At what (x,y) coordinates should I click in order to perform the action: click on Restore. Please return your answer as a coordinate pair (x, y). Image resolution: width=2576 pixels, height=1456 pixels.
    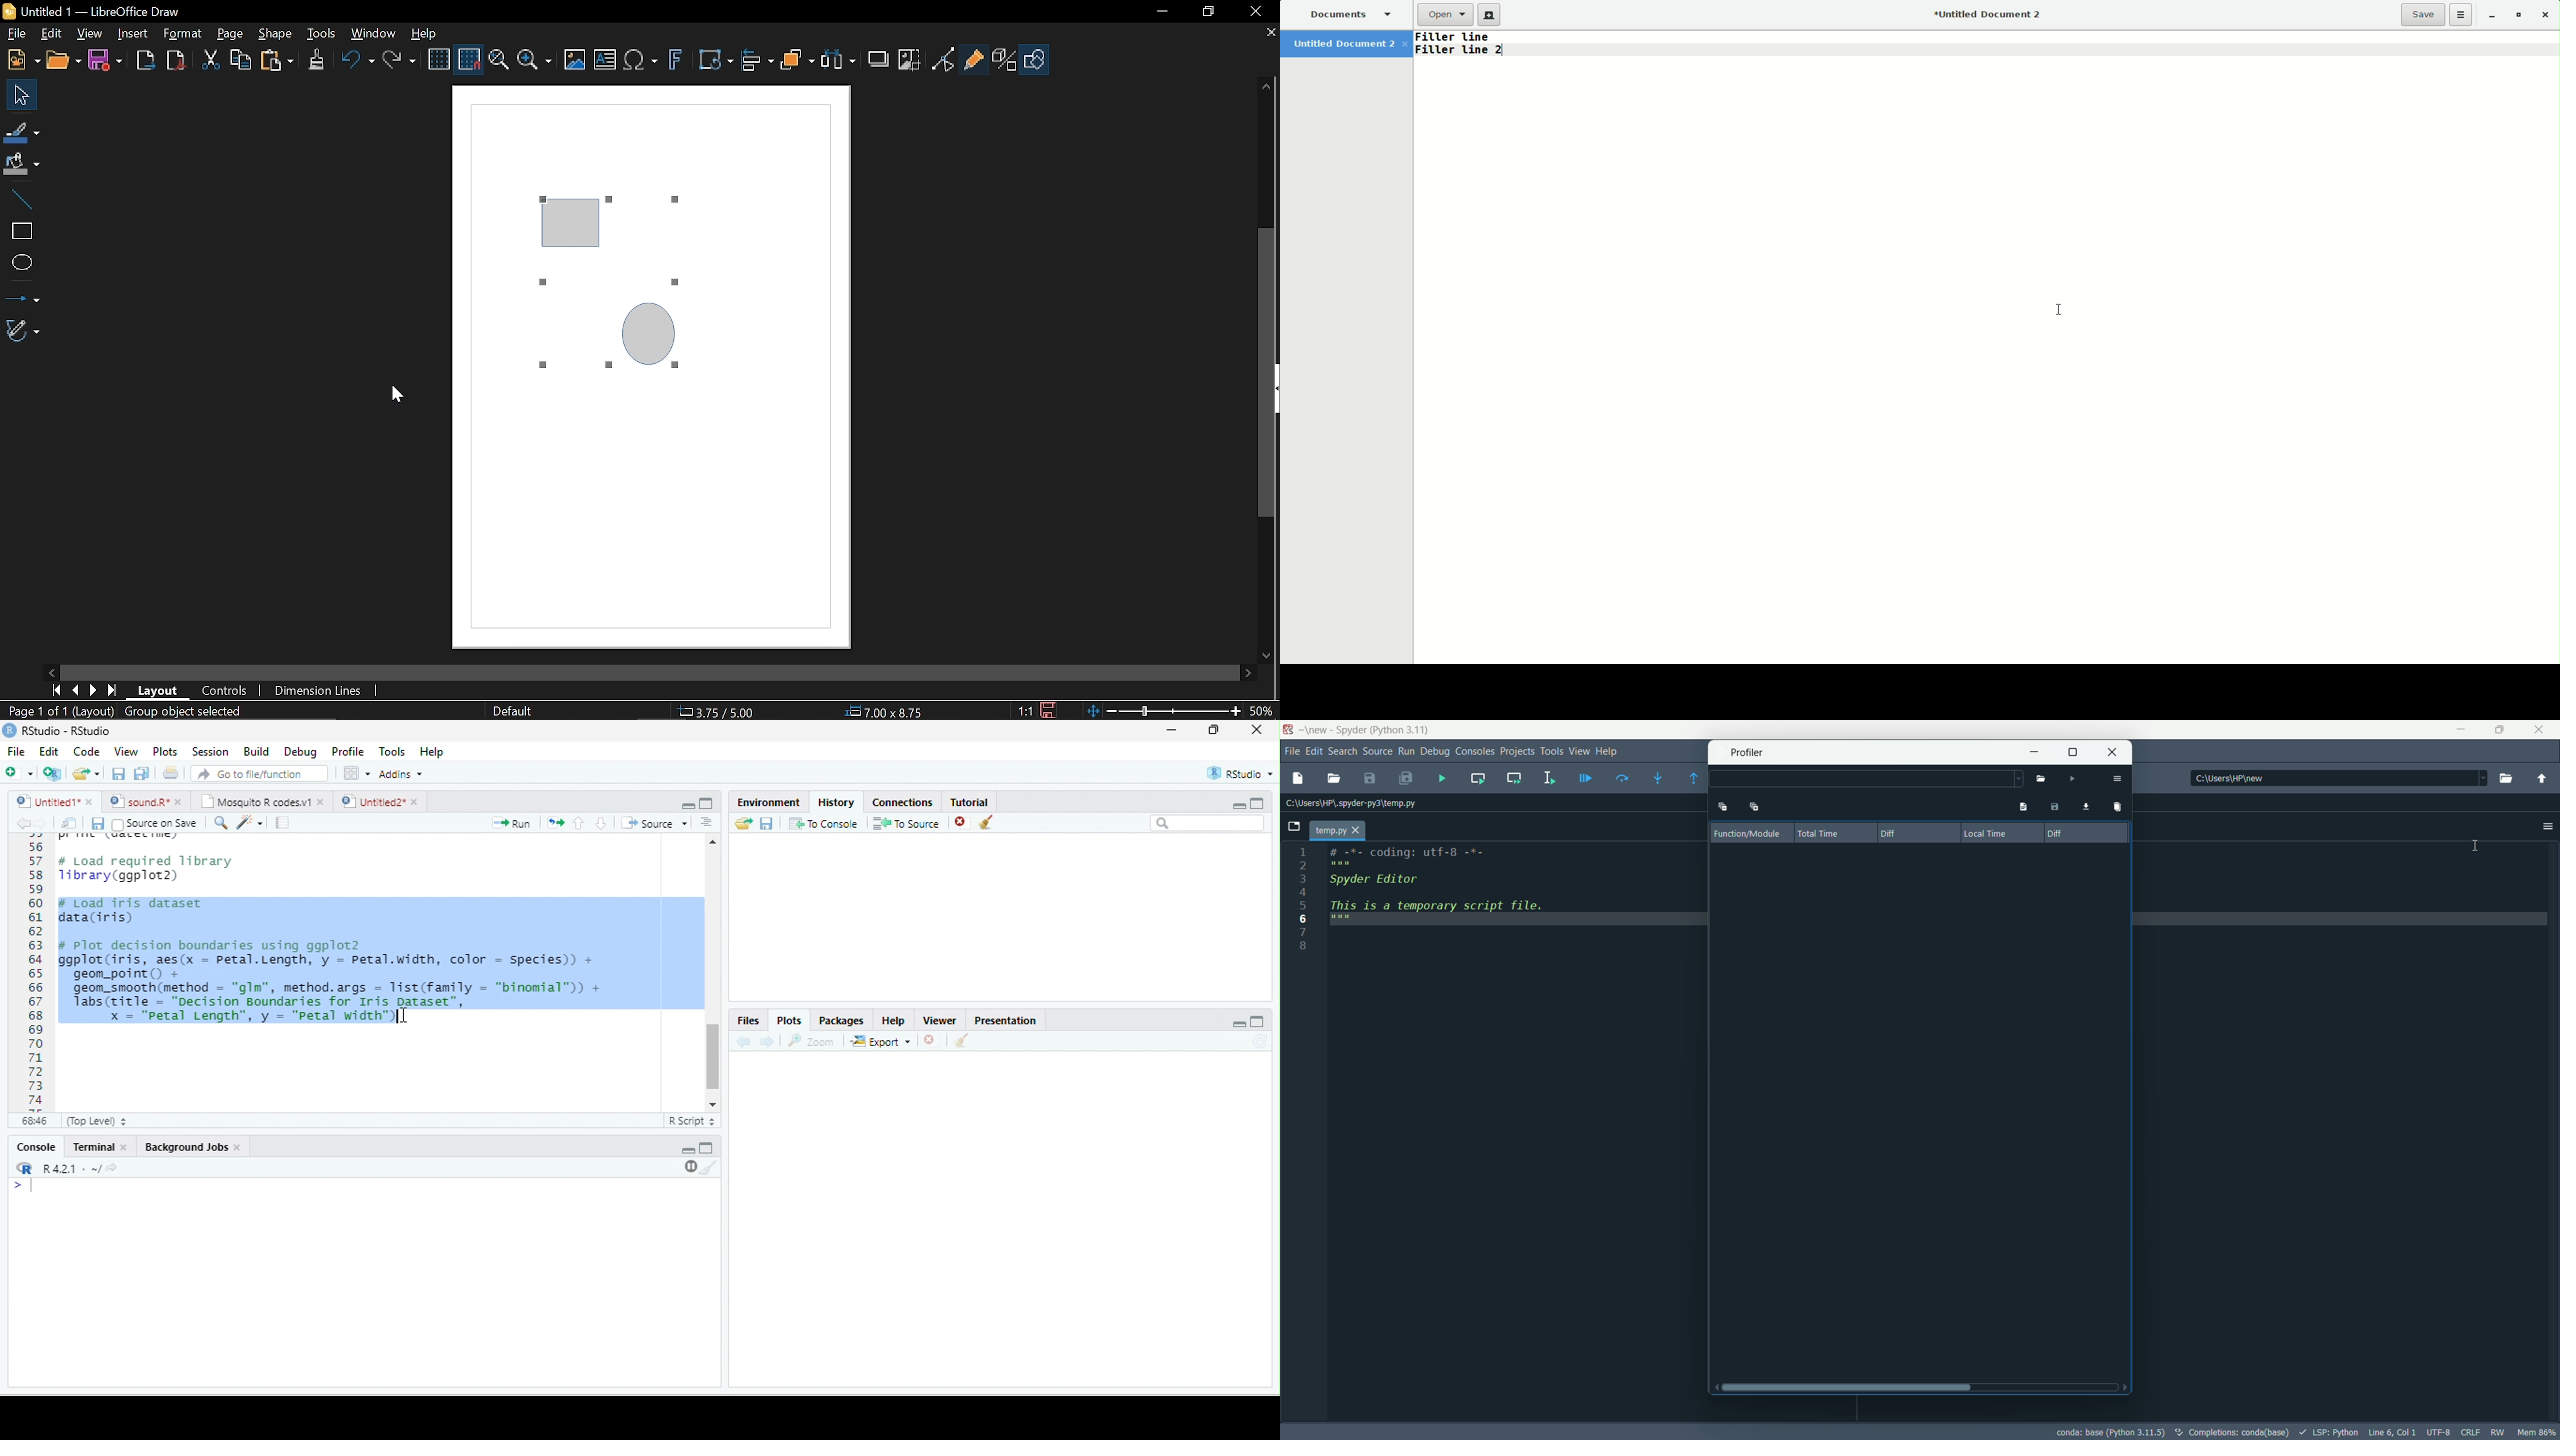
    Looking at the image, I should click on (2517, 15).